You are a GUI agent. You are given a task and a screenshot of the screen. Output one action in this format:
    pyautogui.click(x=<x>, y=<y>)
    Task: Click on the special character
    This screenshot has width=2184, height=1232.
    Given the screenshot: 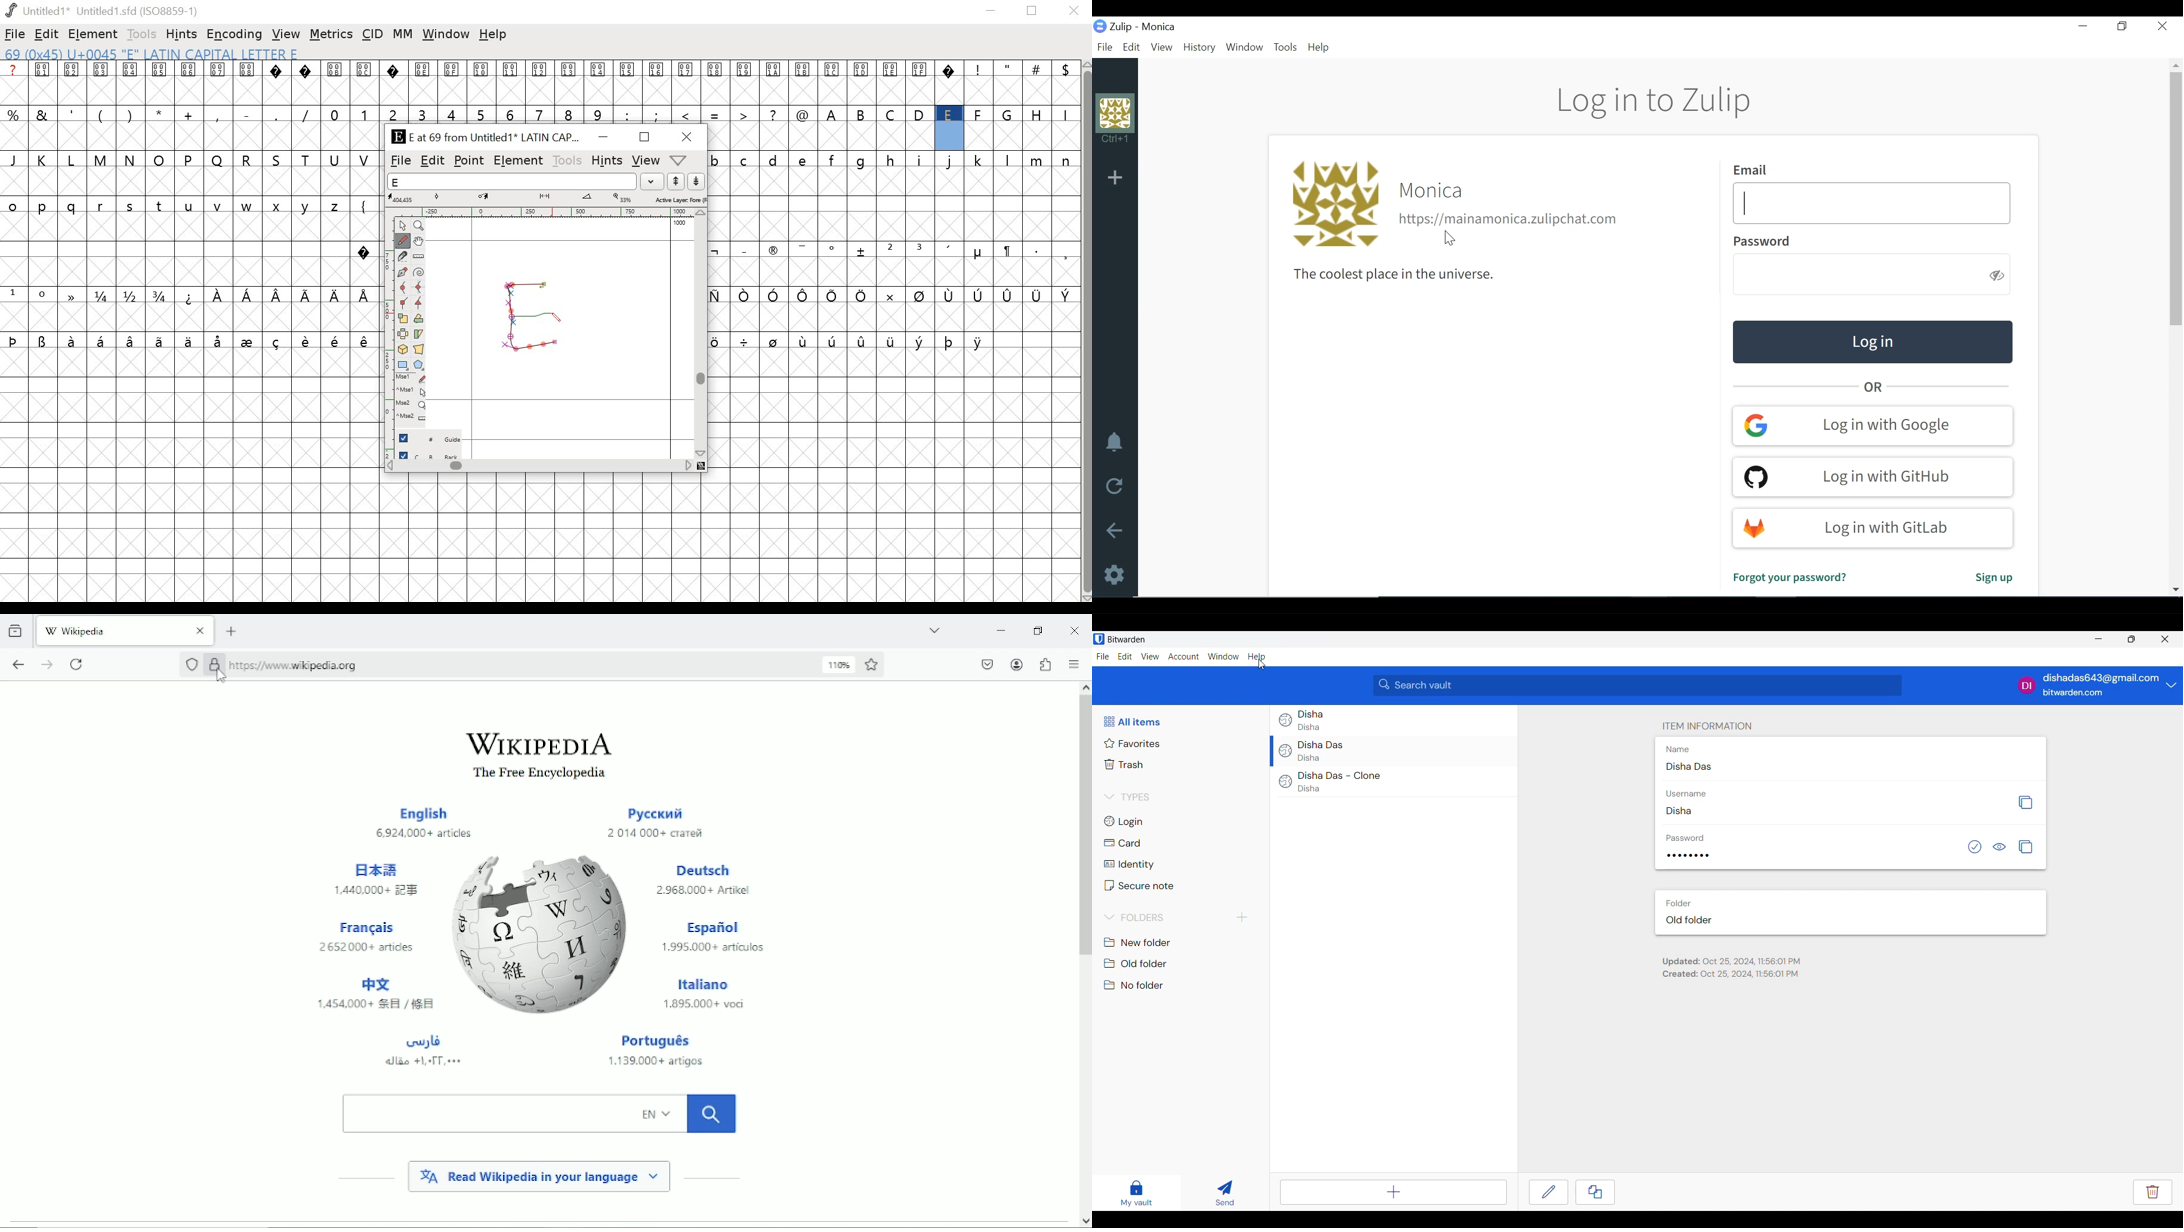 What is the action you would take?
    pyautogui.click(x=365, y=251)
    